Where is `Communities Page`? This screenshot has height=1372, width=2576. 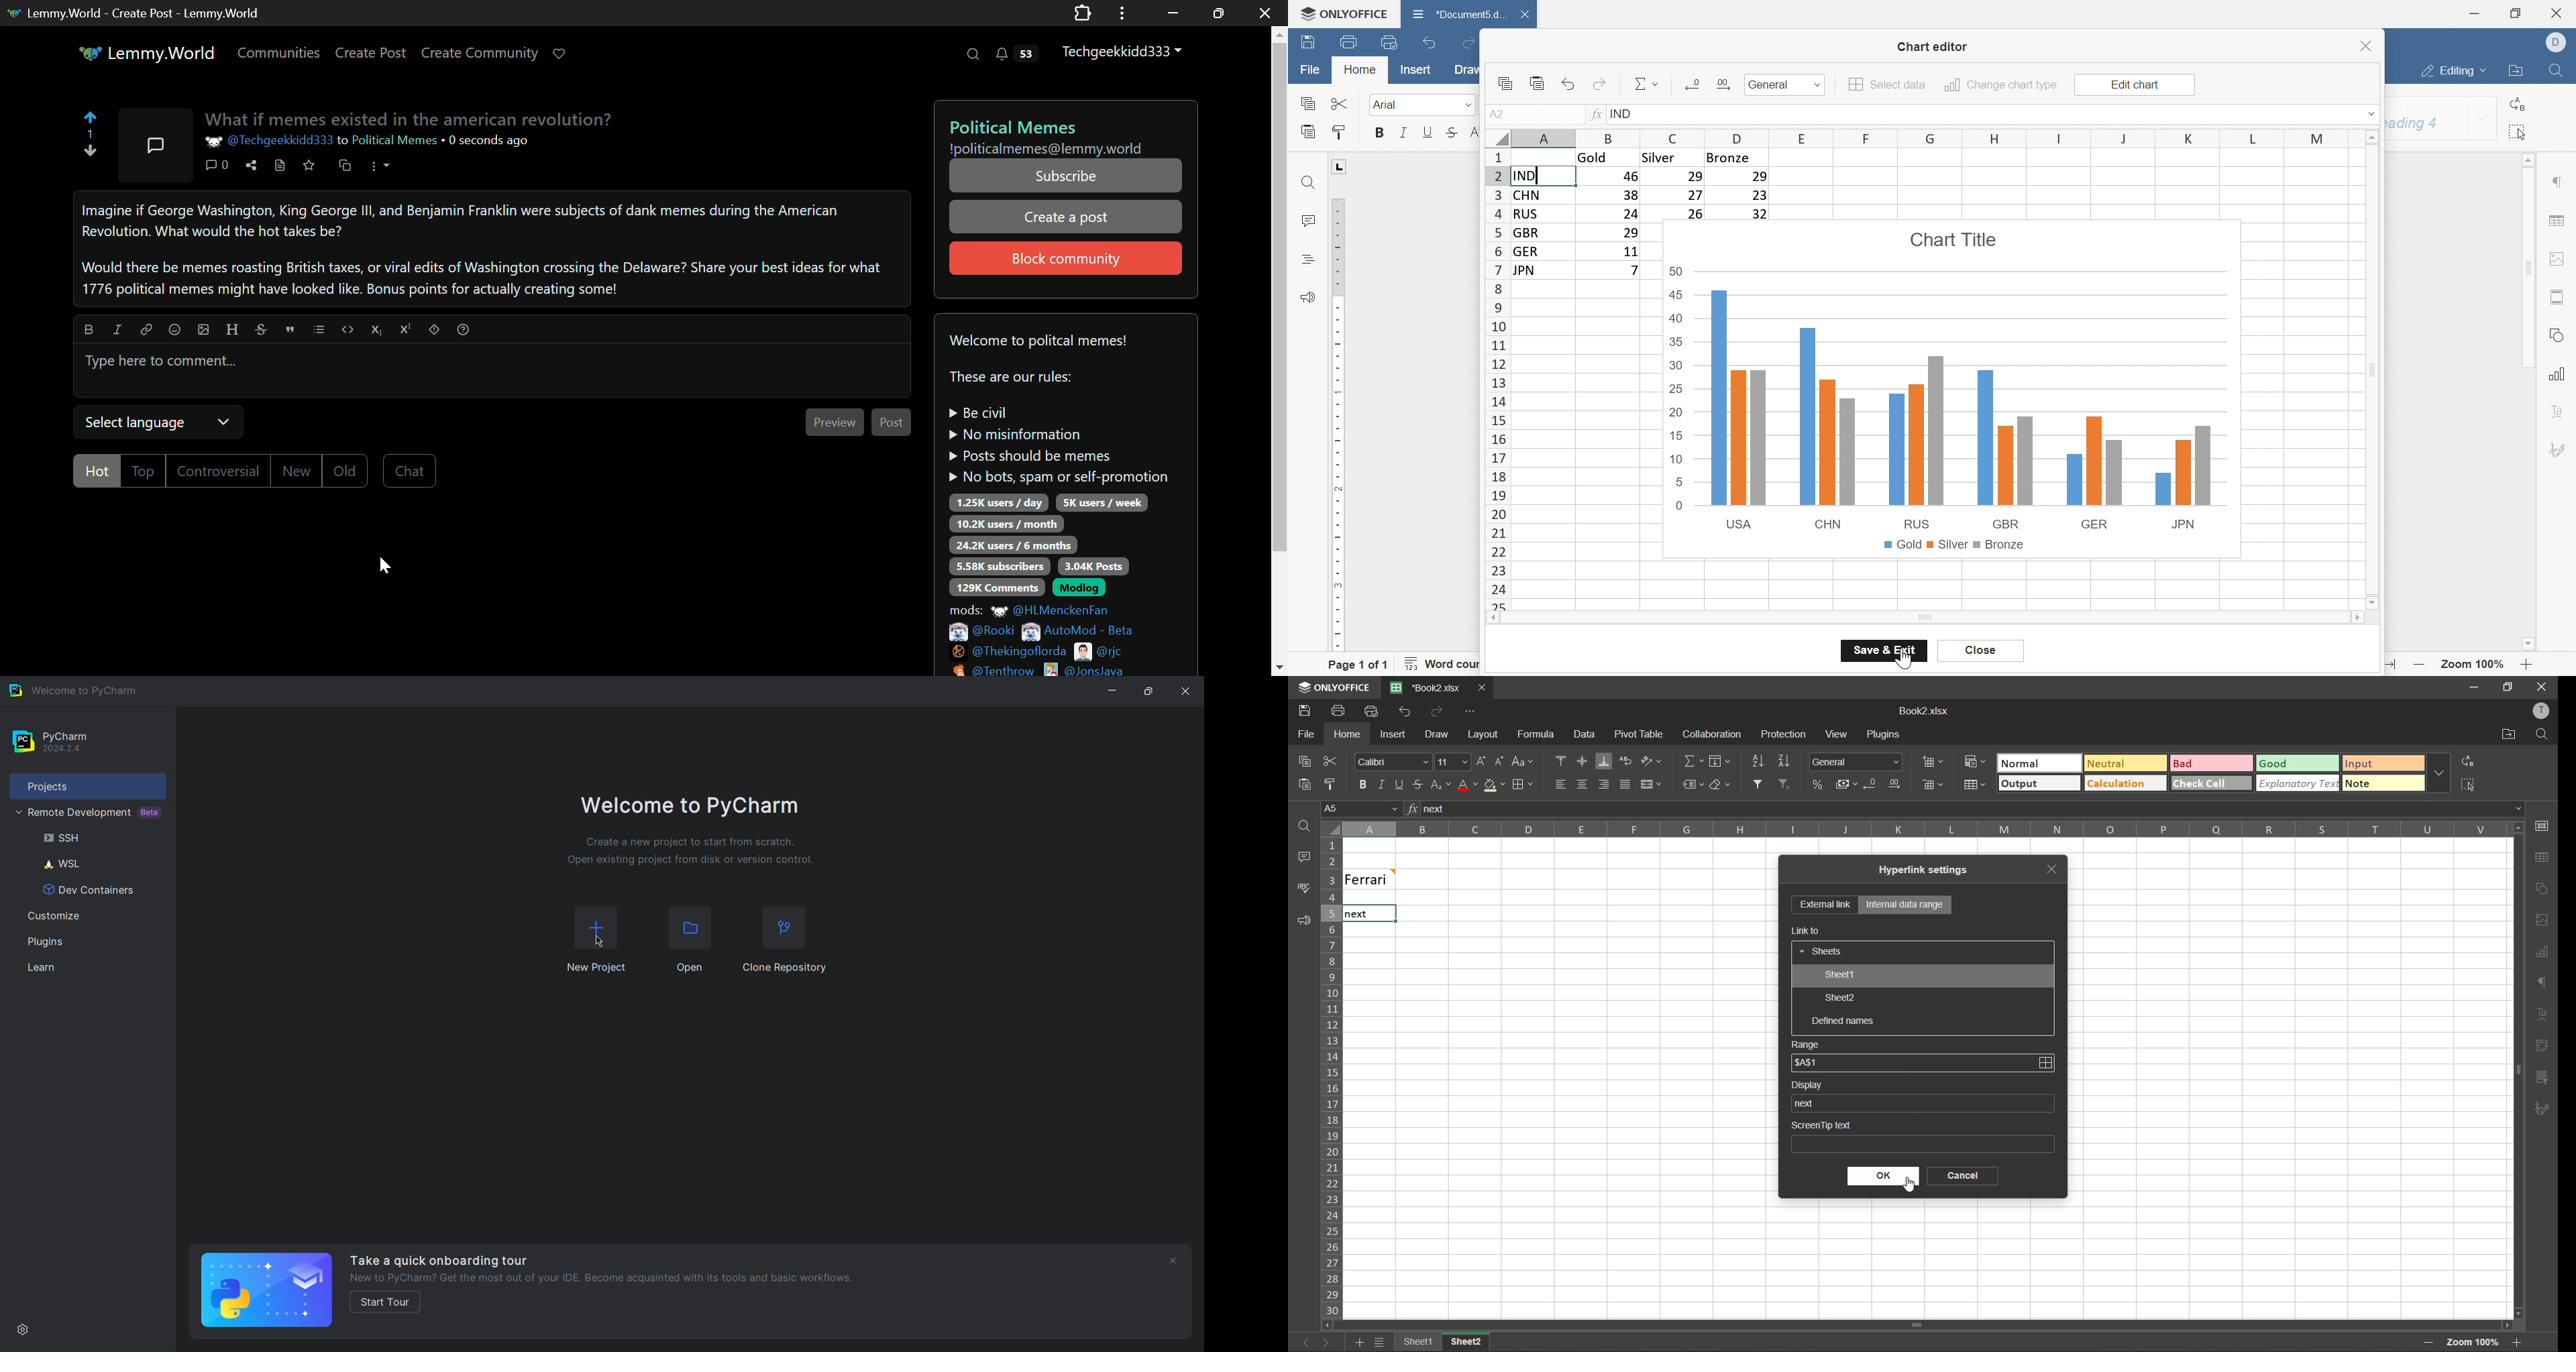
Communities Page is located at coordinates (278, 52).